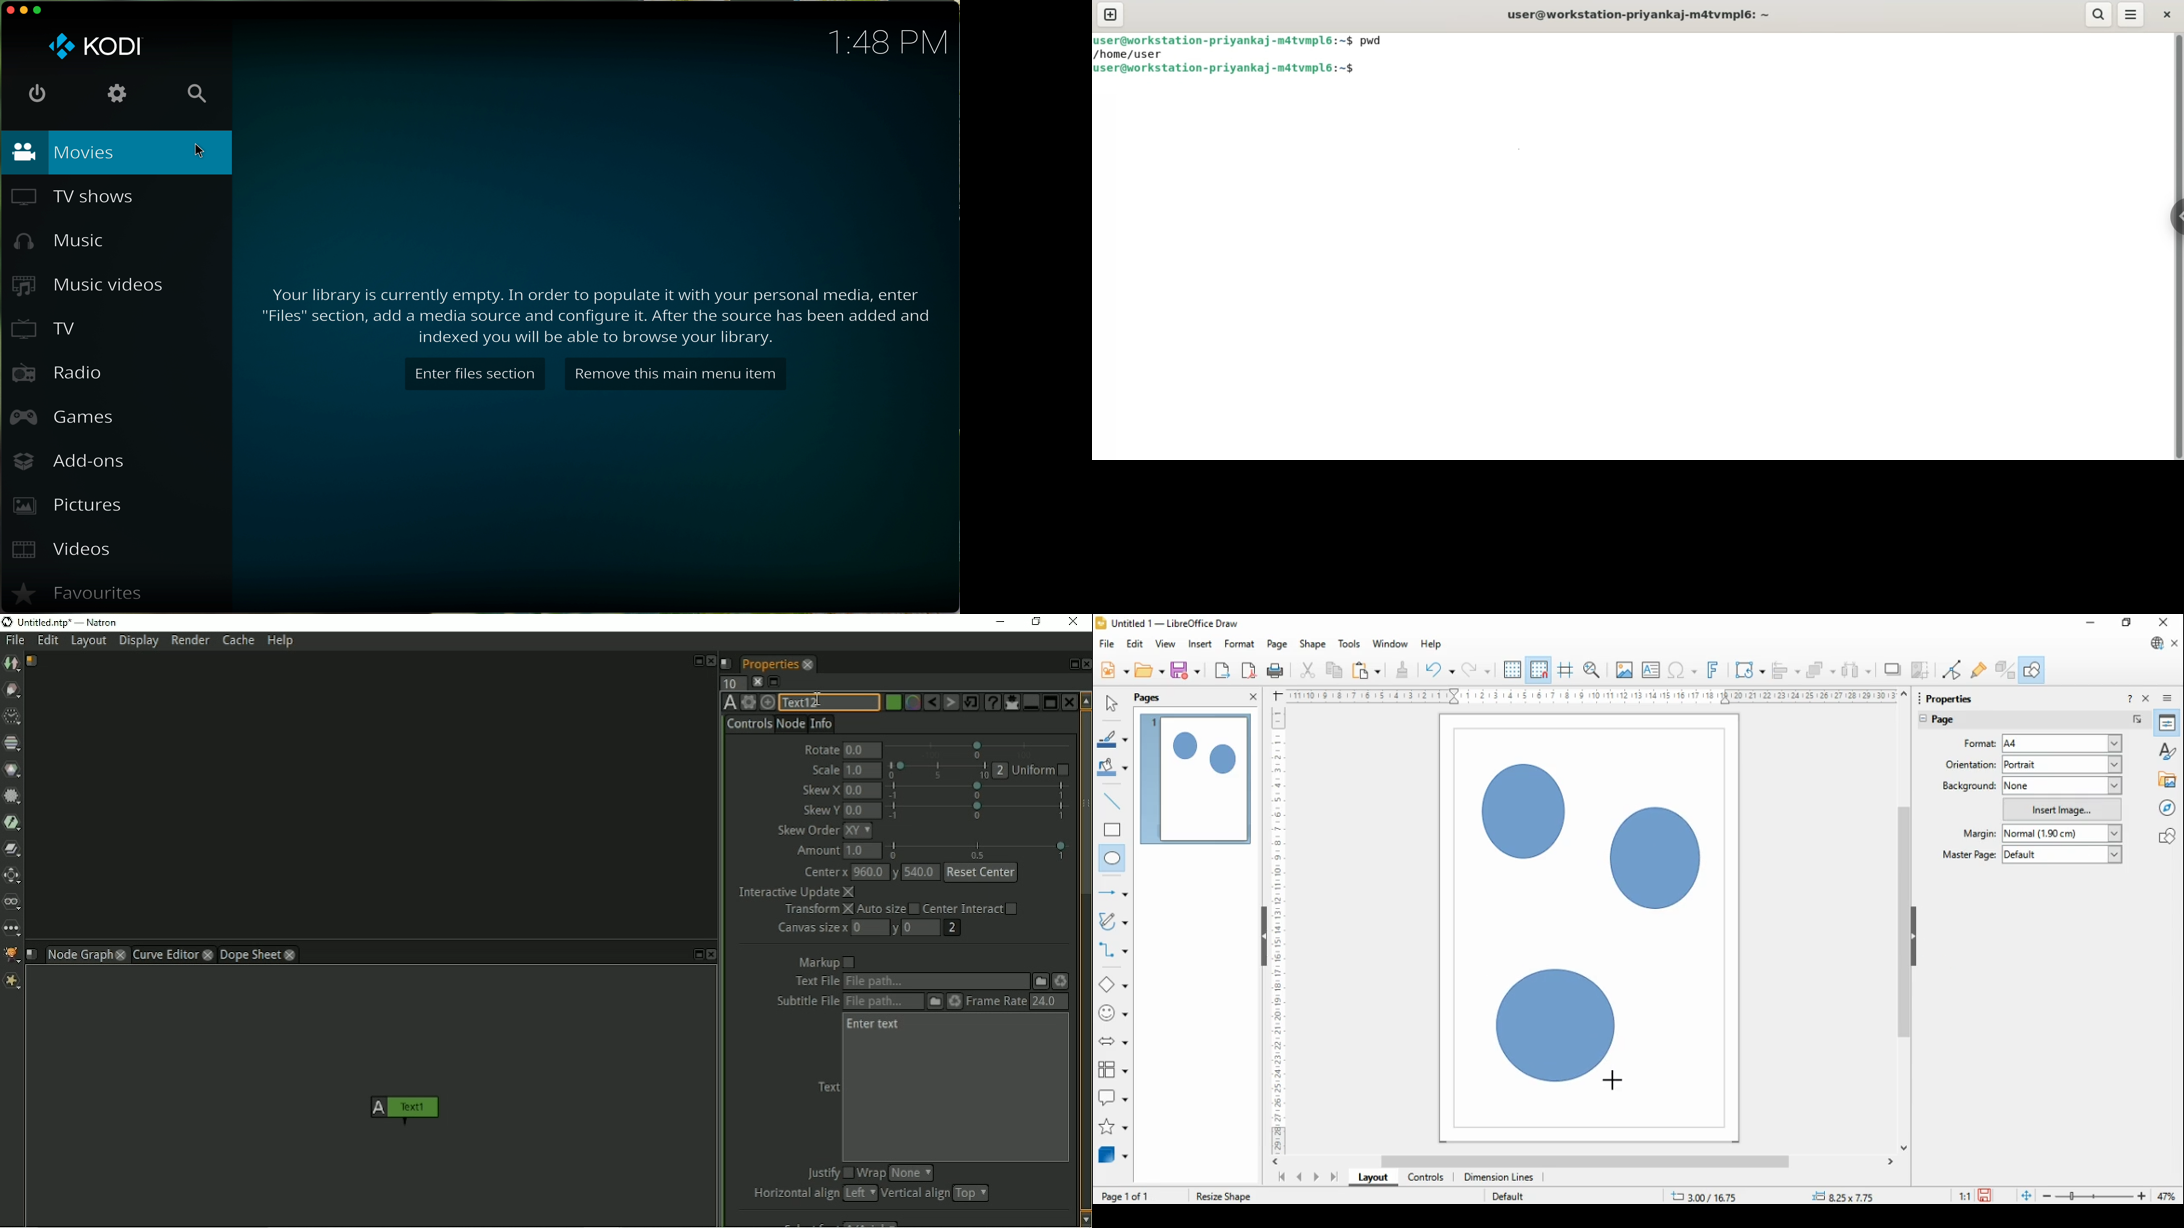 This screenshot has width=2184, height=1232. What do you see at coordinates (2170, 807) in the screenshot?
I see `navigator` at bounding box center [2170, 807].